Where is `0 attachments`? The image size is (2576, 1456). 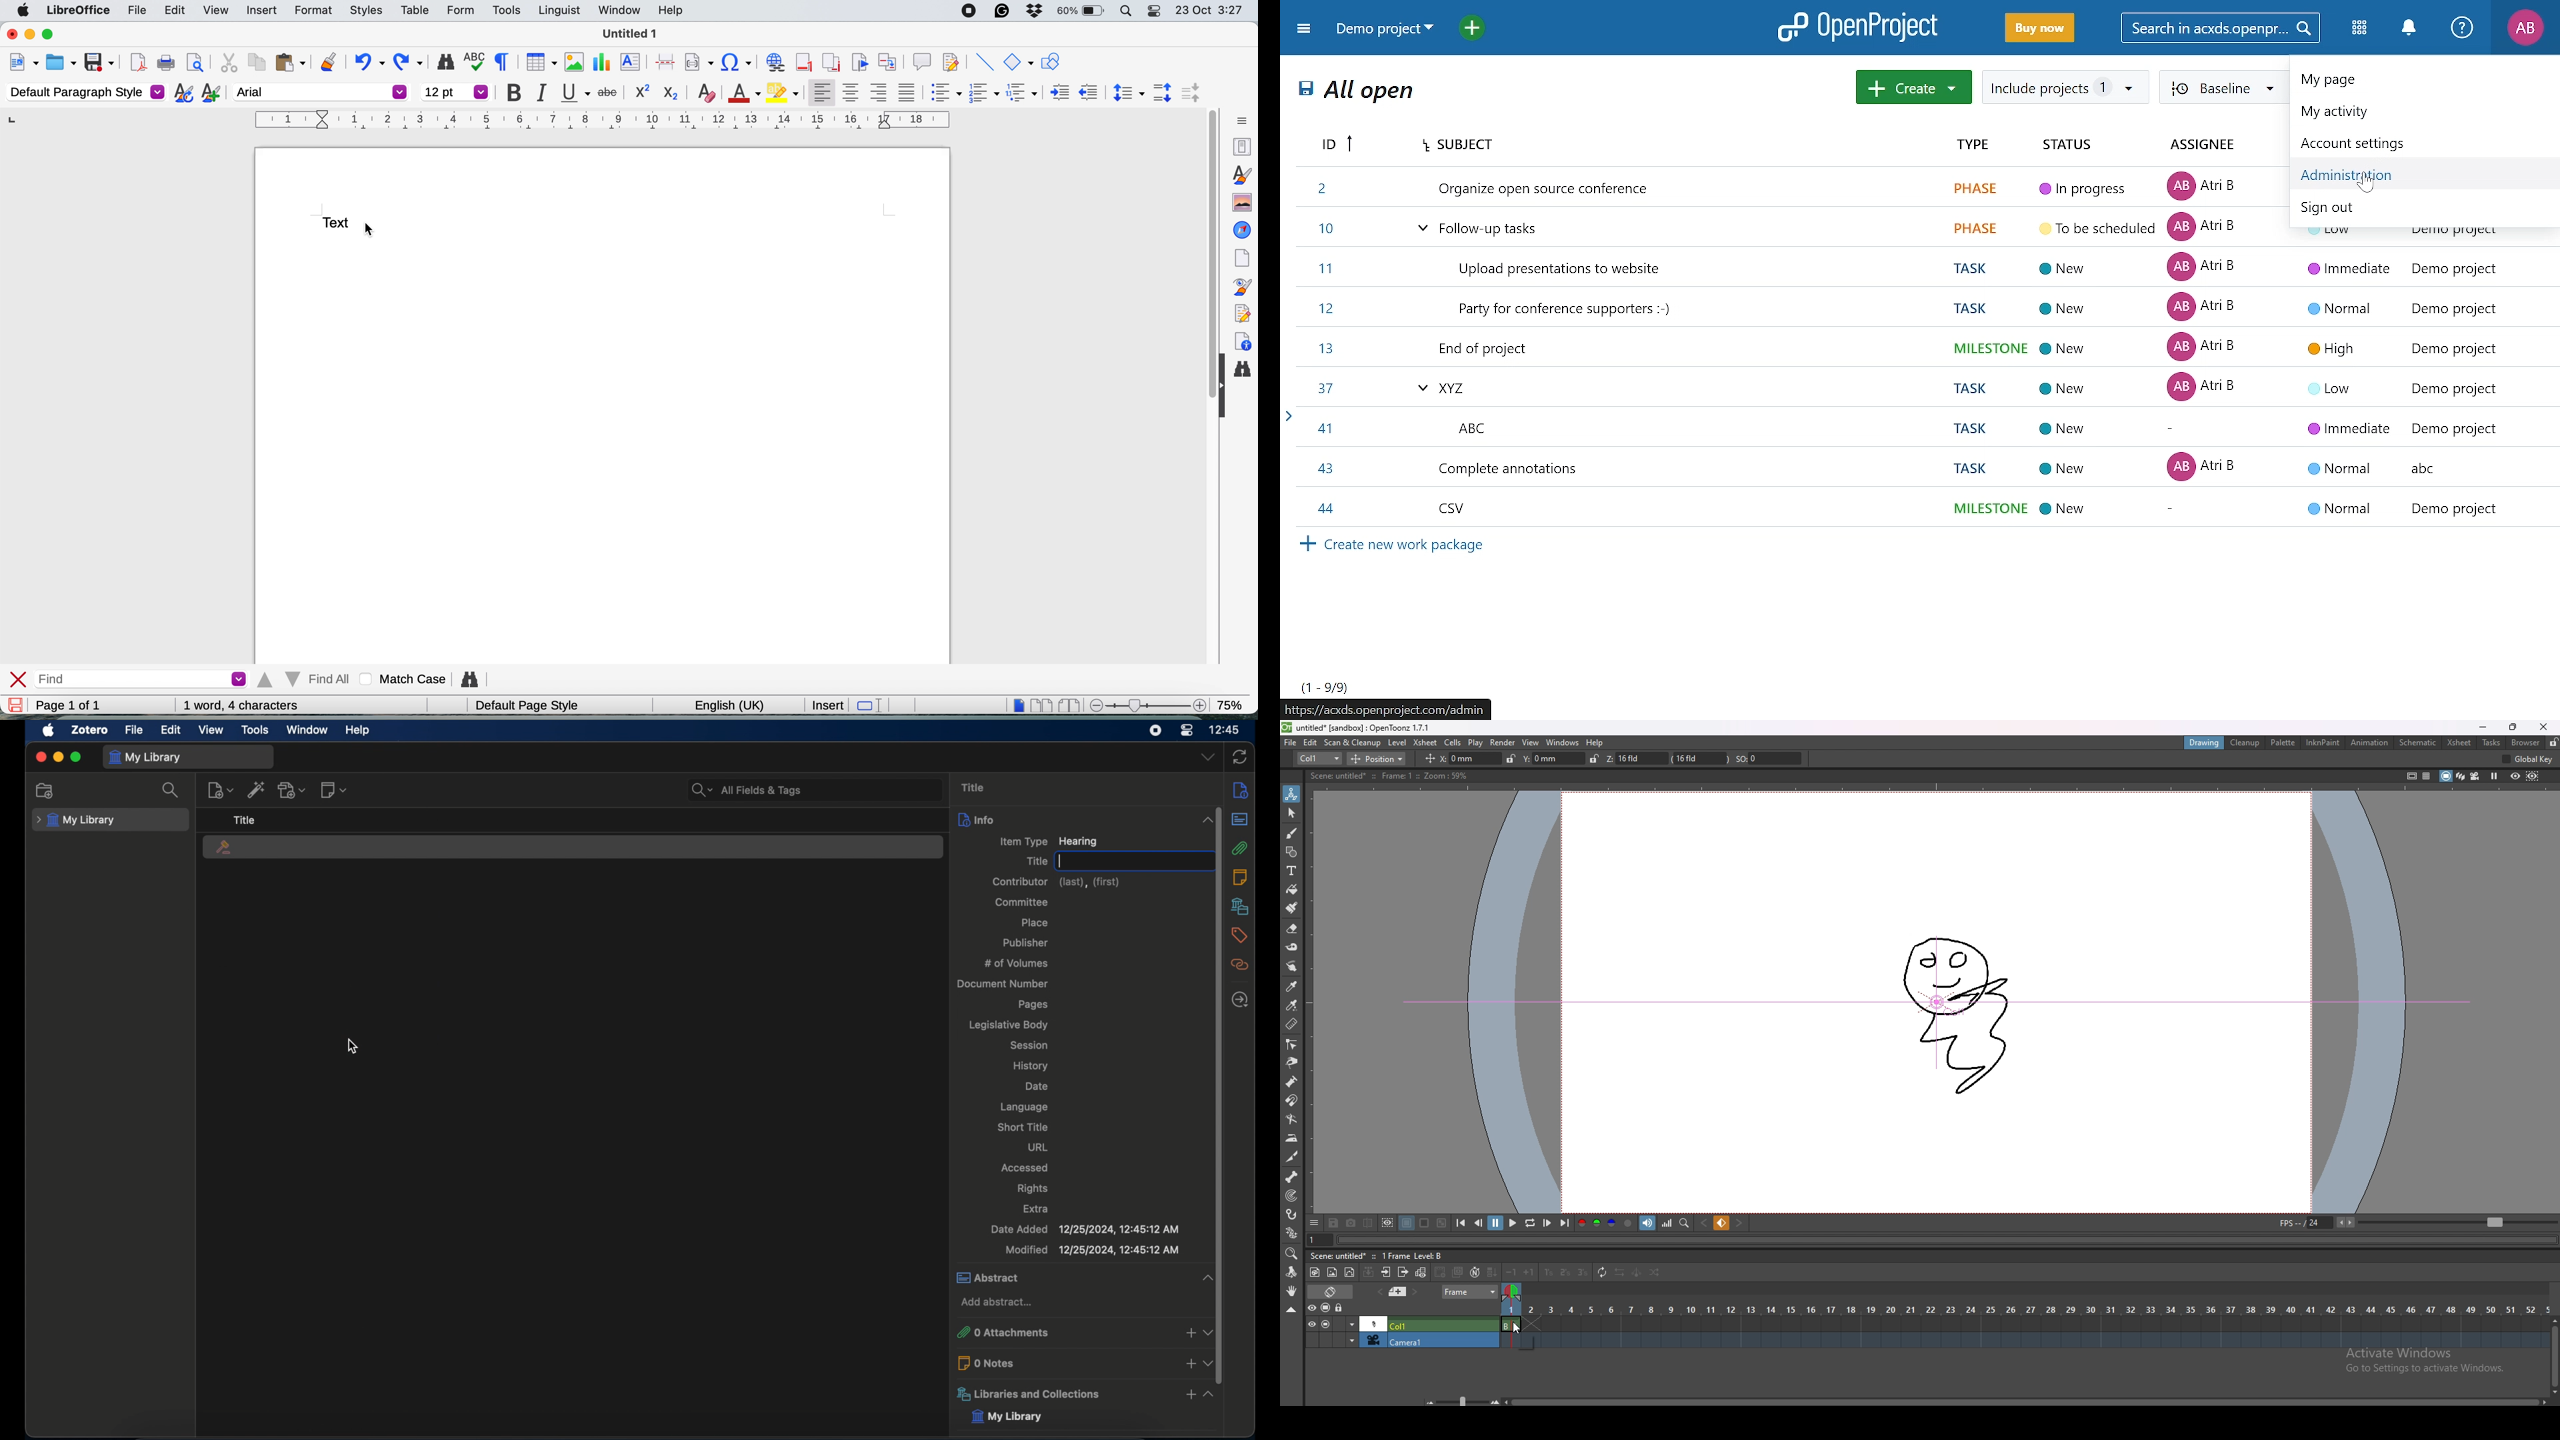 0 attachments is located at coordinates (1084, 1333).